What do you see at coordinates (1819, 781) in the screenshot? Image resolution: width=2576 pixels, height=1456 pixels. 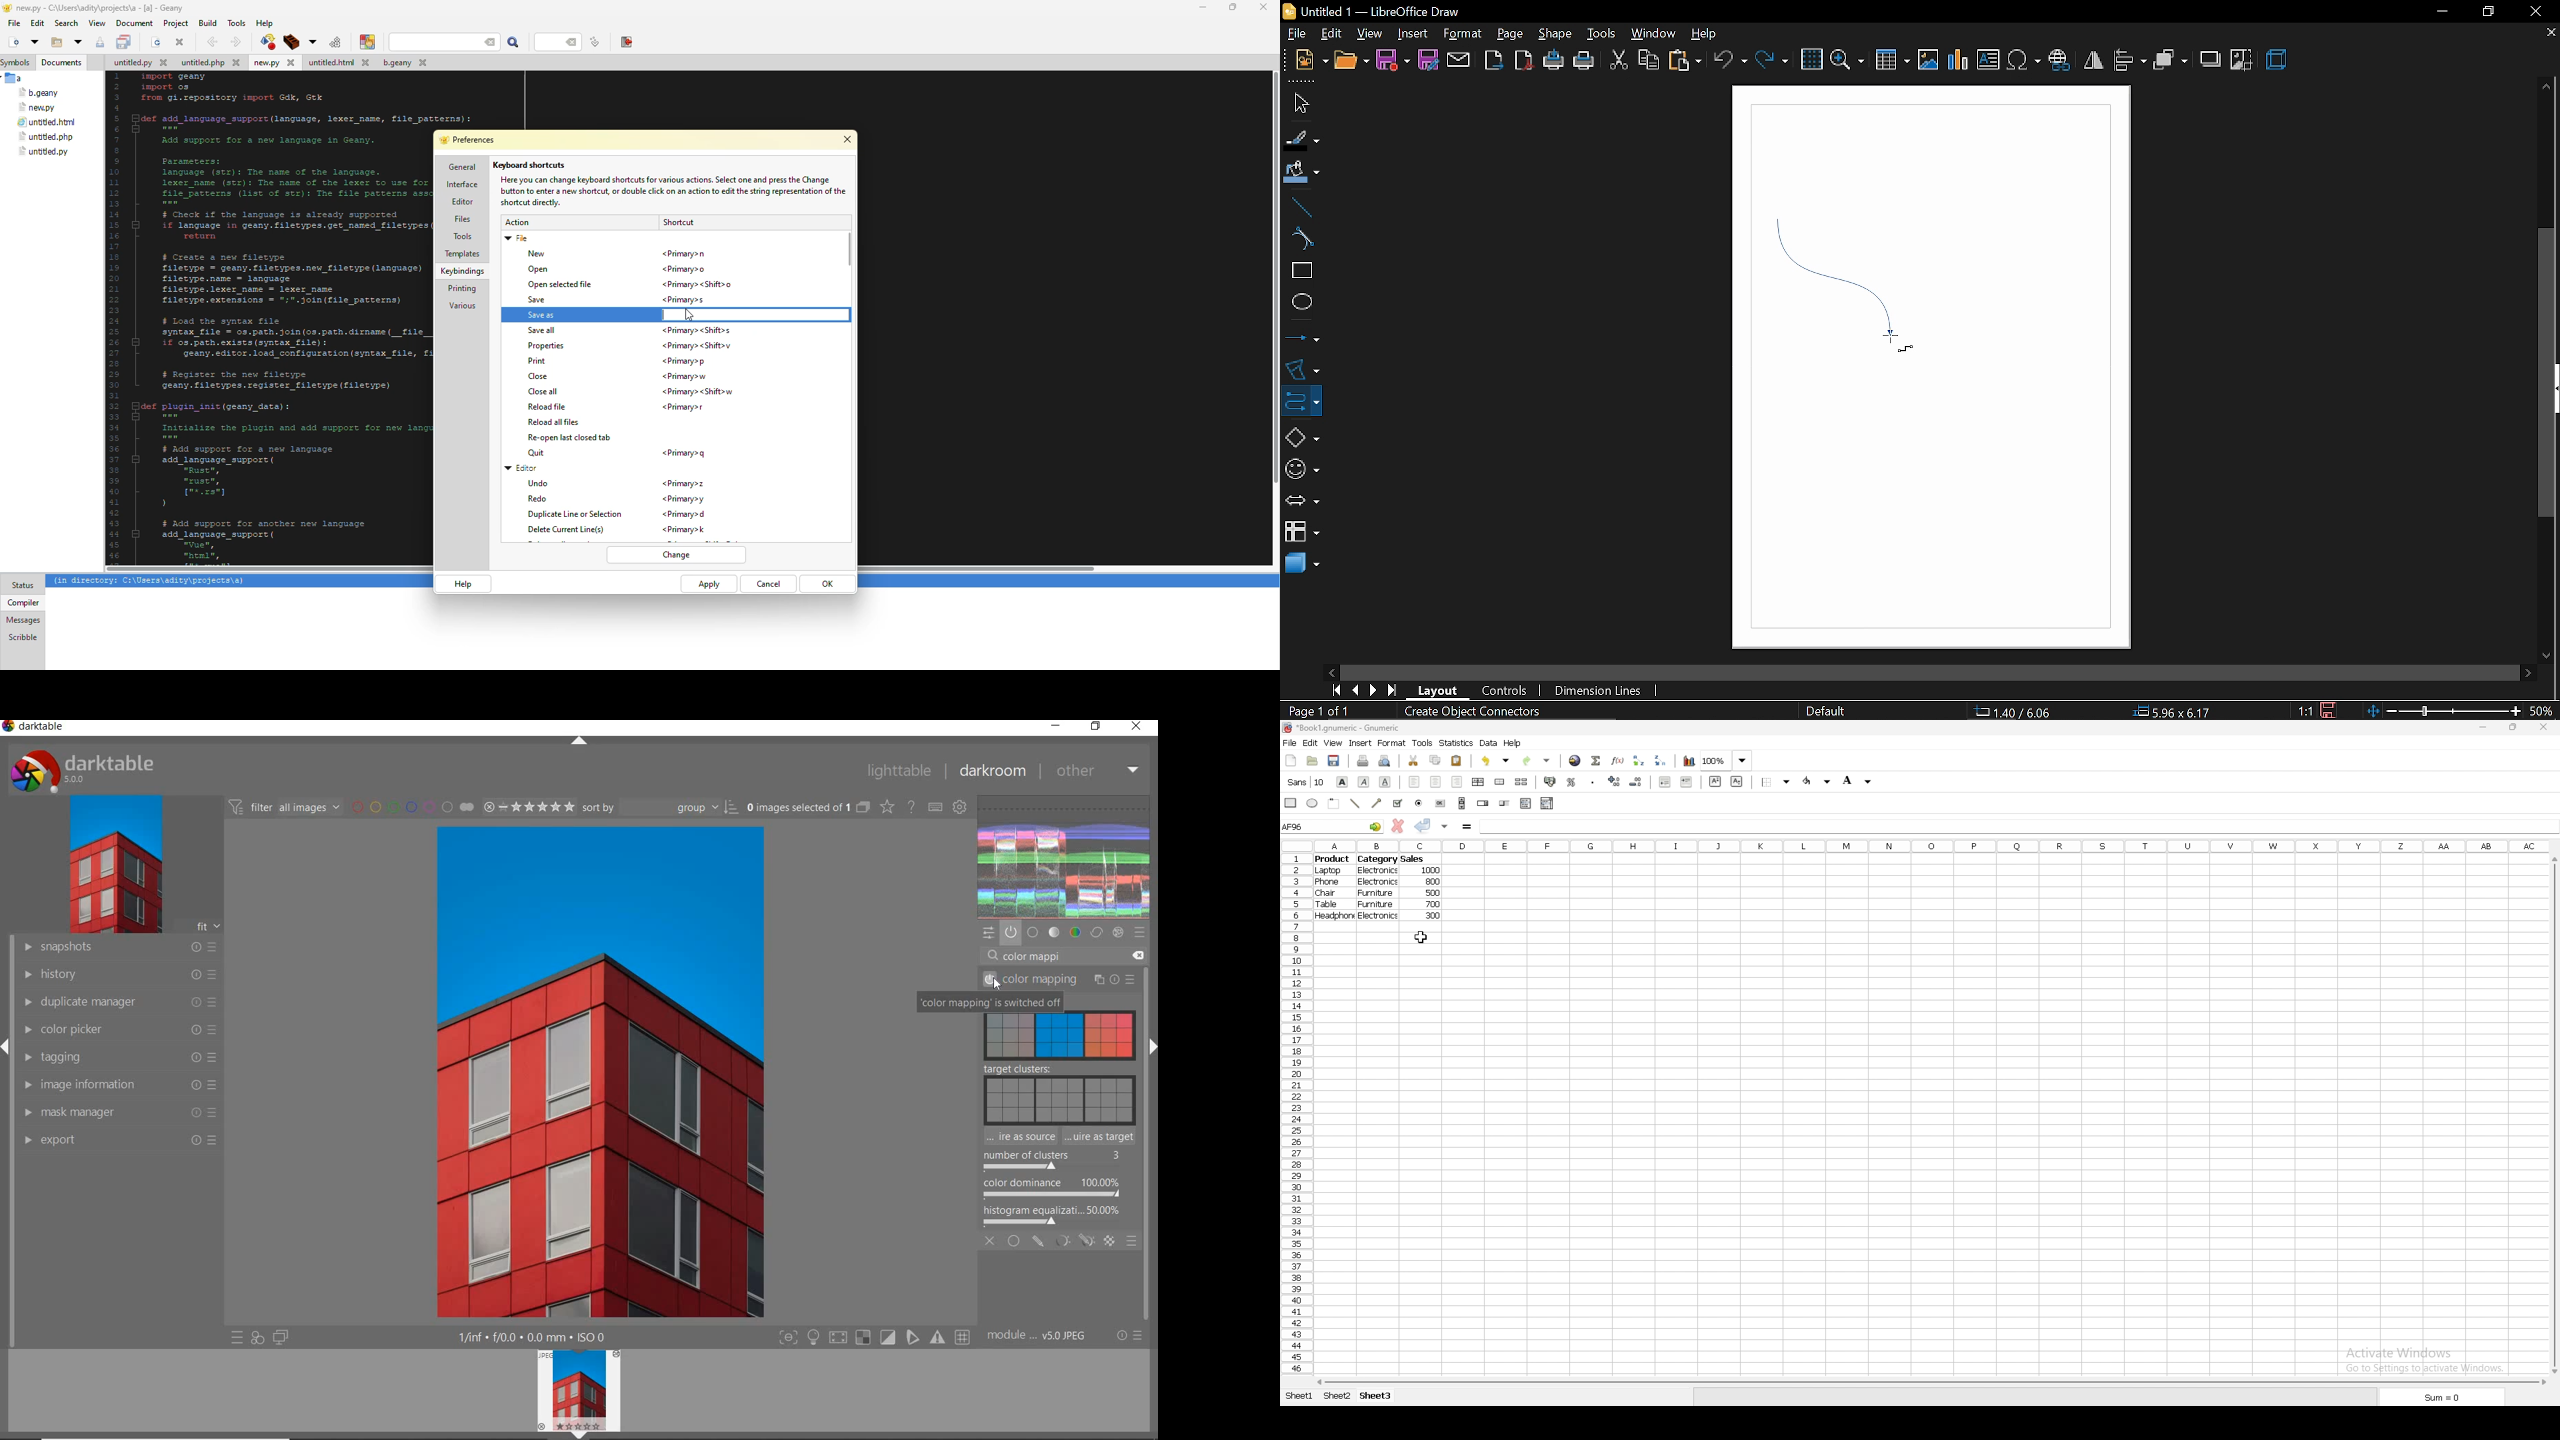 I see `foreground` at bounding box center [1819, 781].